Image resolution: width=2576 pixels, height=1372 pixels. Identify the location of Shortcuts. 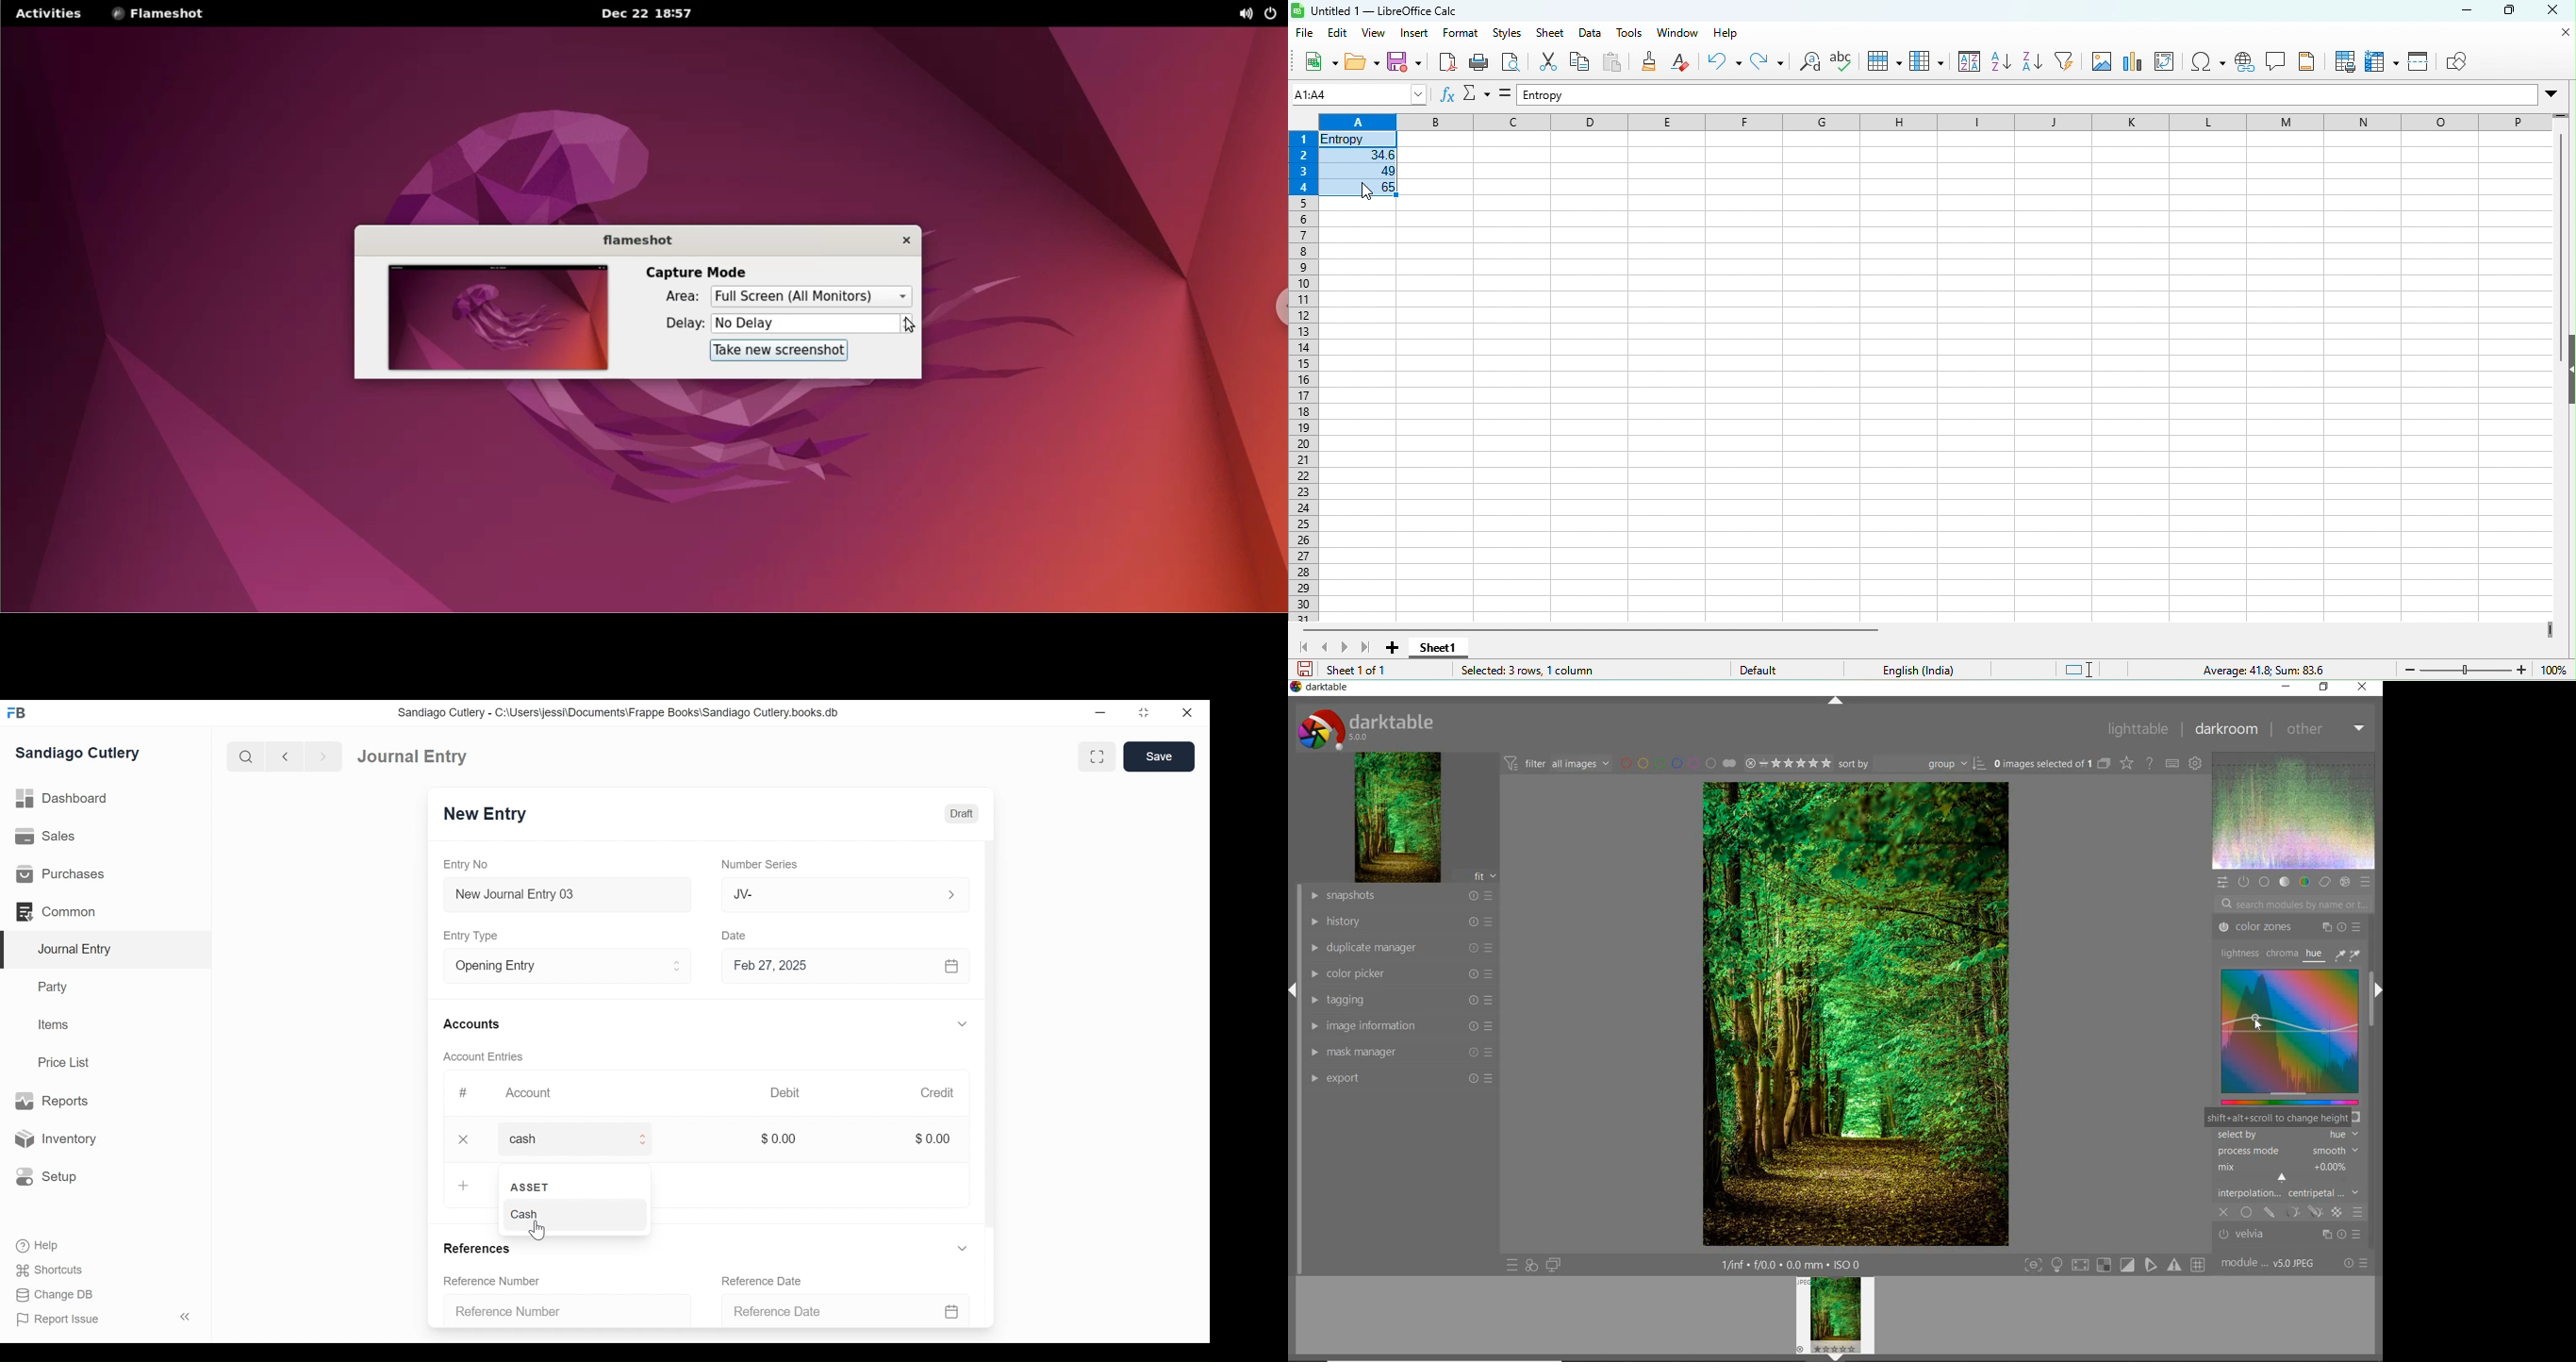
(51, 1272).